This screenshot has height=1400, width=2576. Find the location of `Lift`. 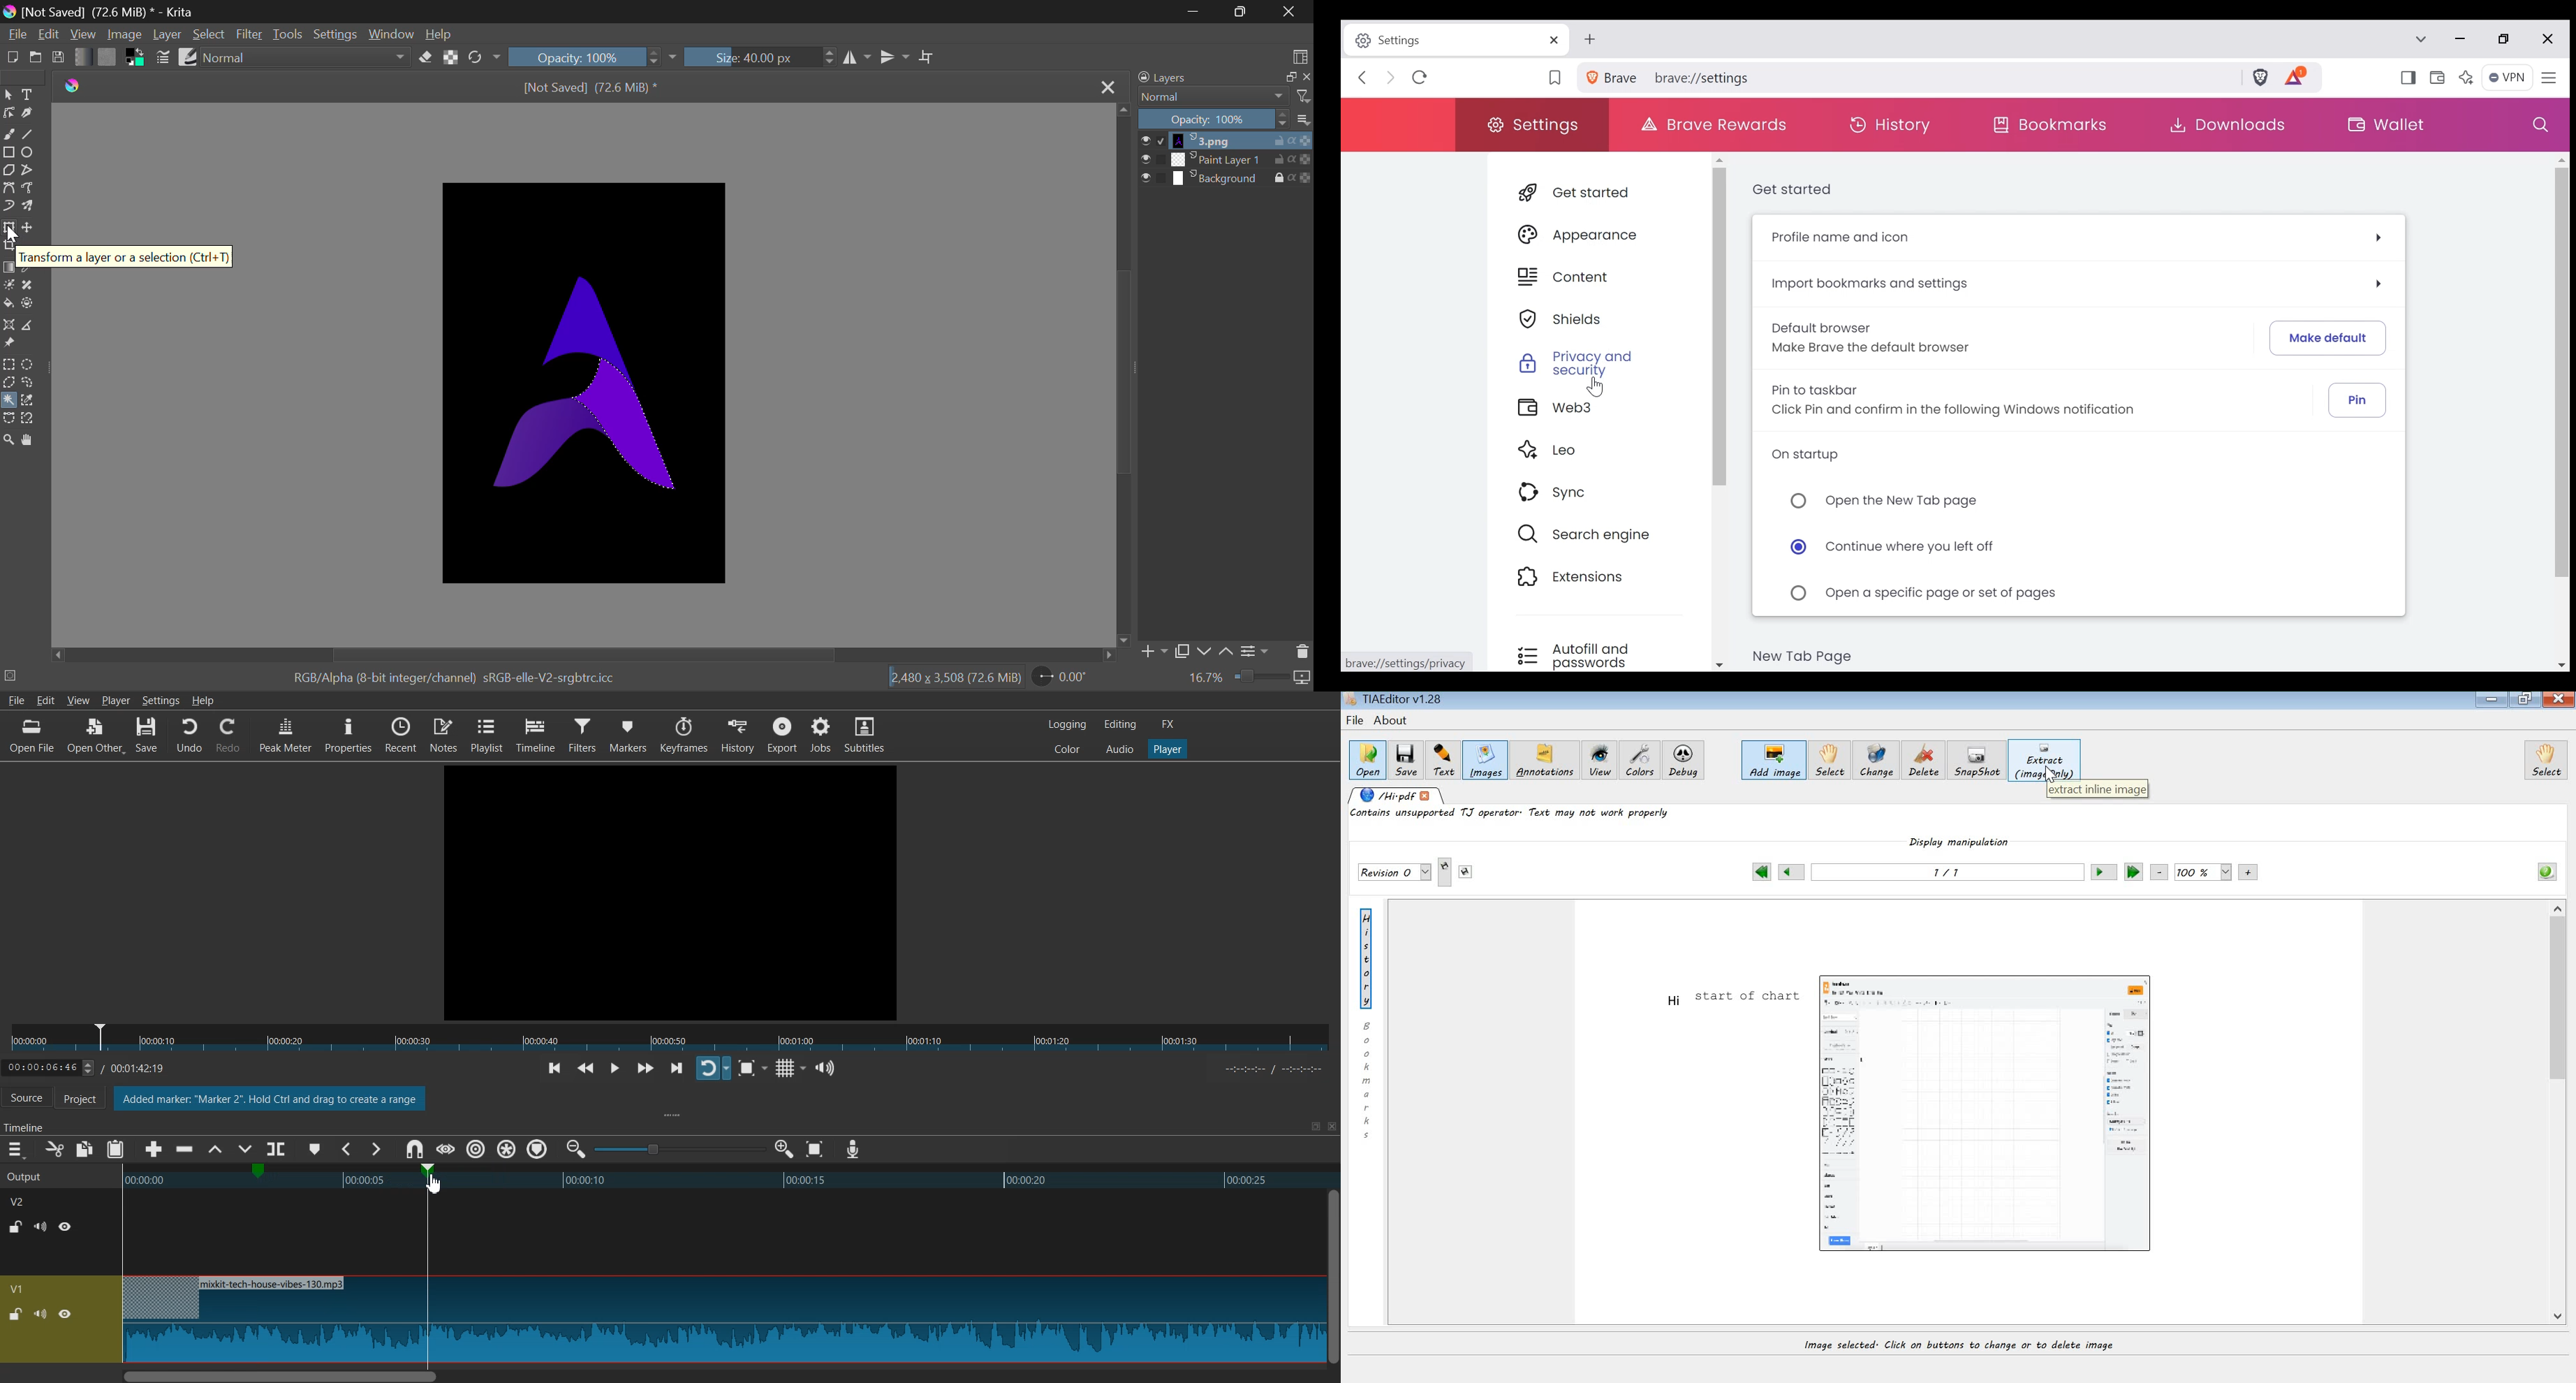

Lift is located at coordinates (214, 1150).